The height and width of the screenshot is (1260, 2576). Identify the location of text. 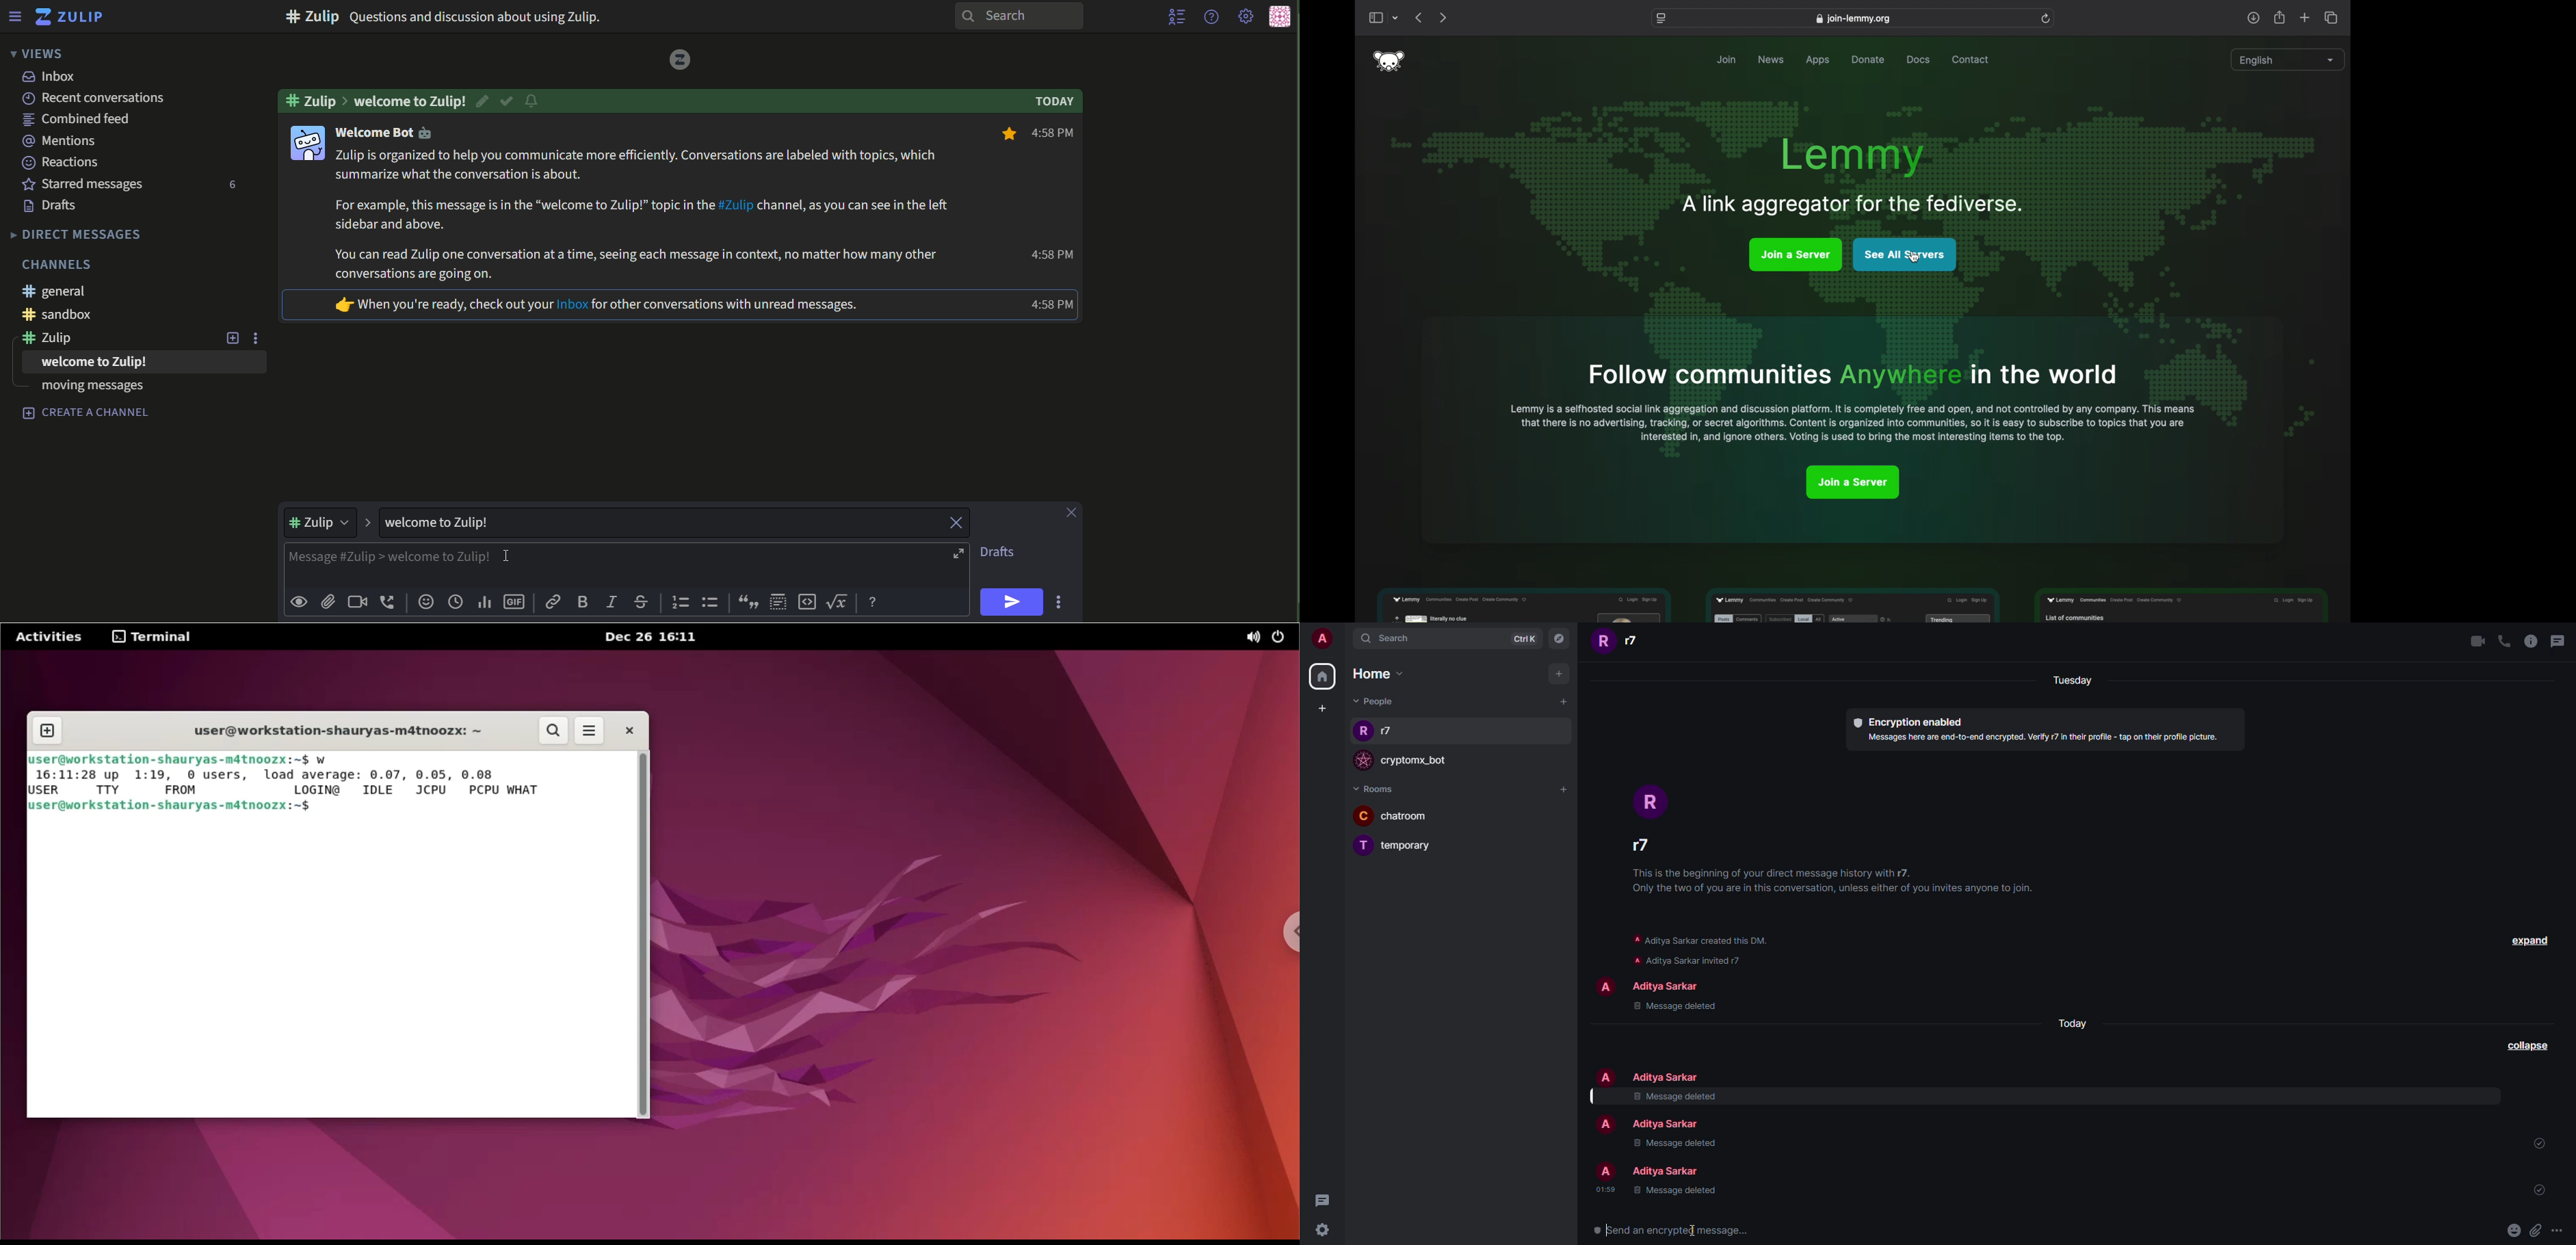
(313, 100).